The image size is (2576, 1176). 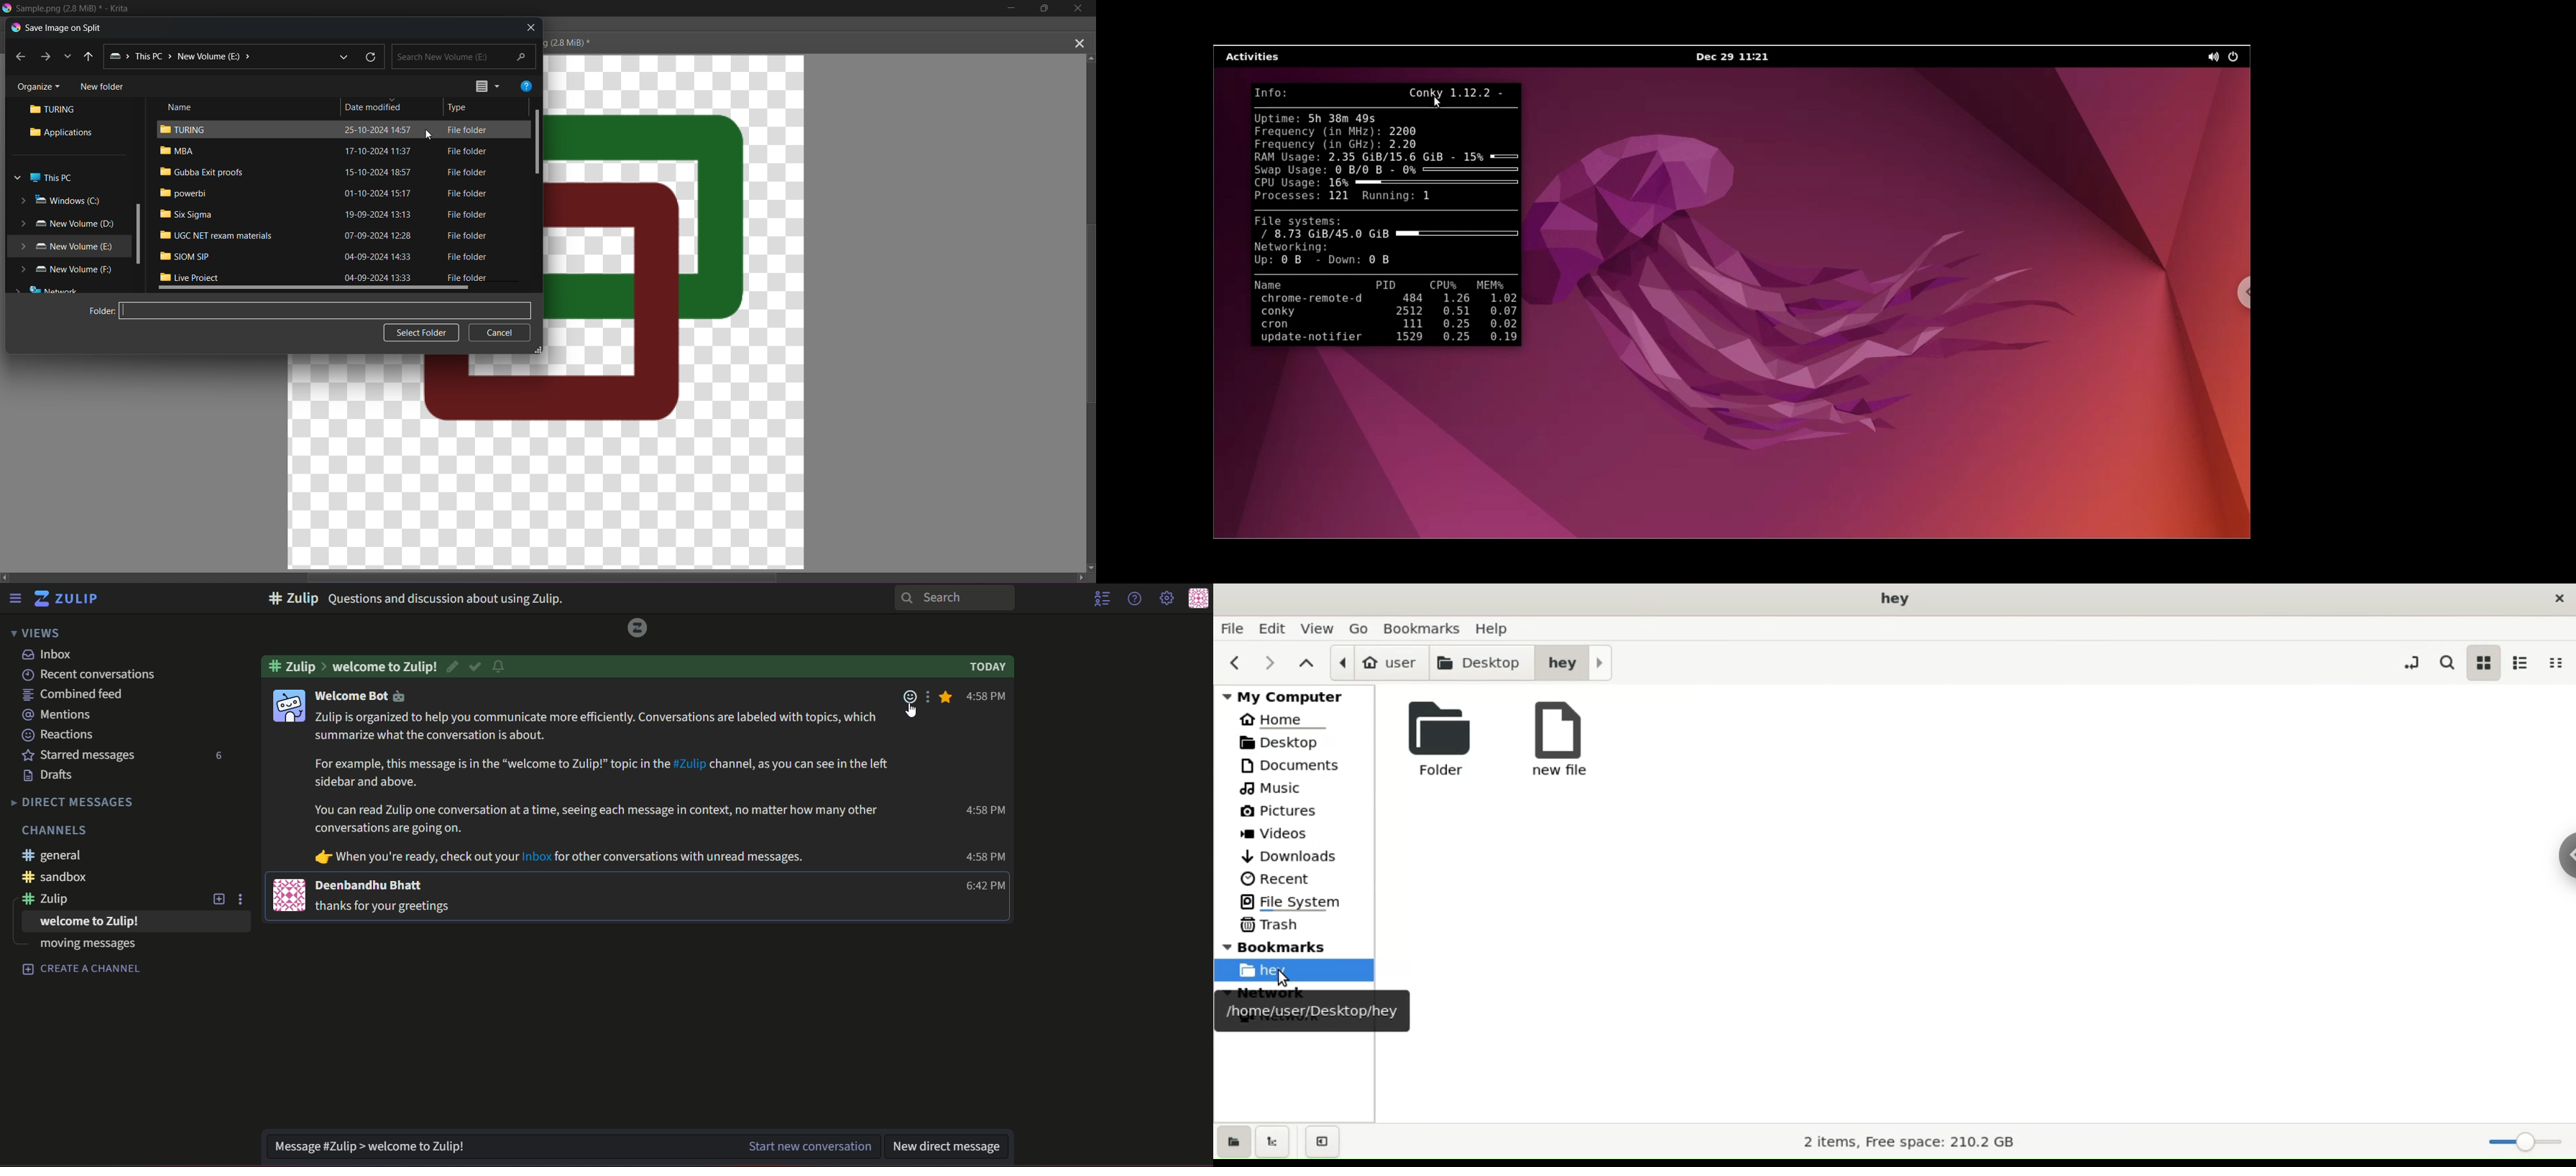 What do you see at coordinates (52, 654) in the screenshot?
I see `inbox` at bounding box center [52, 654].